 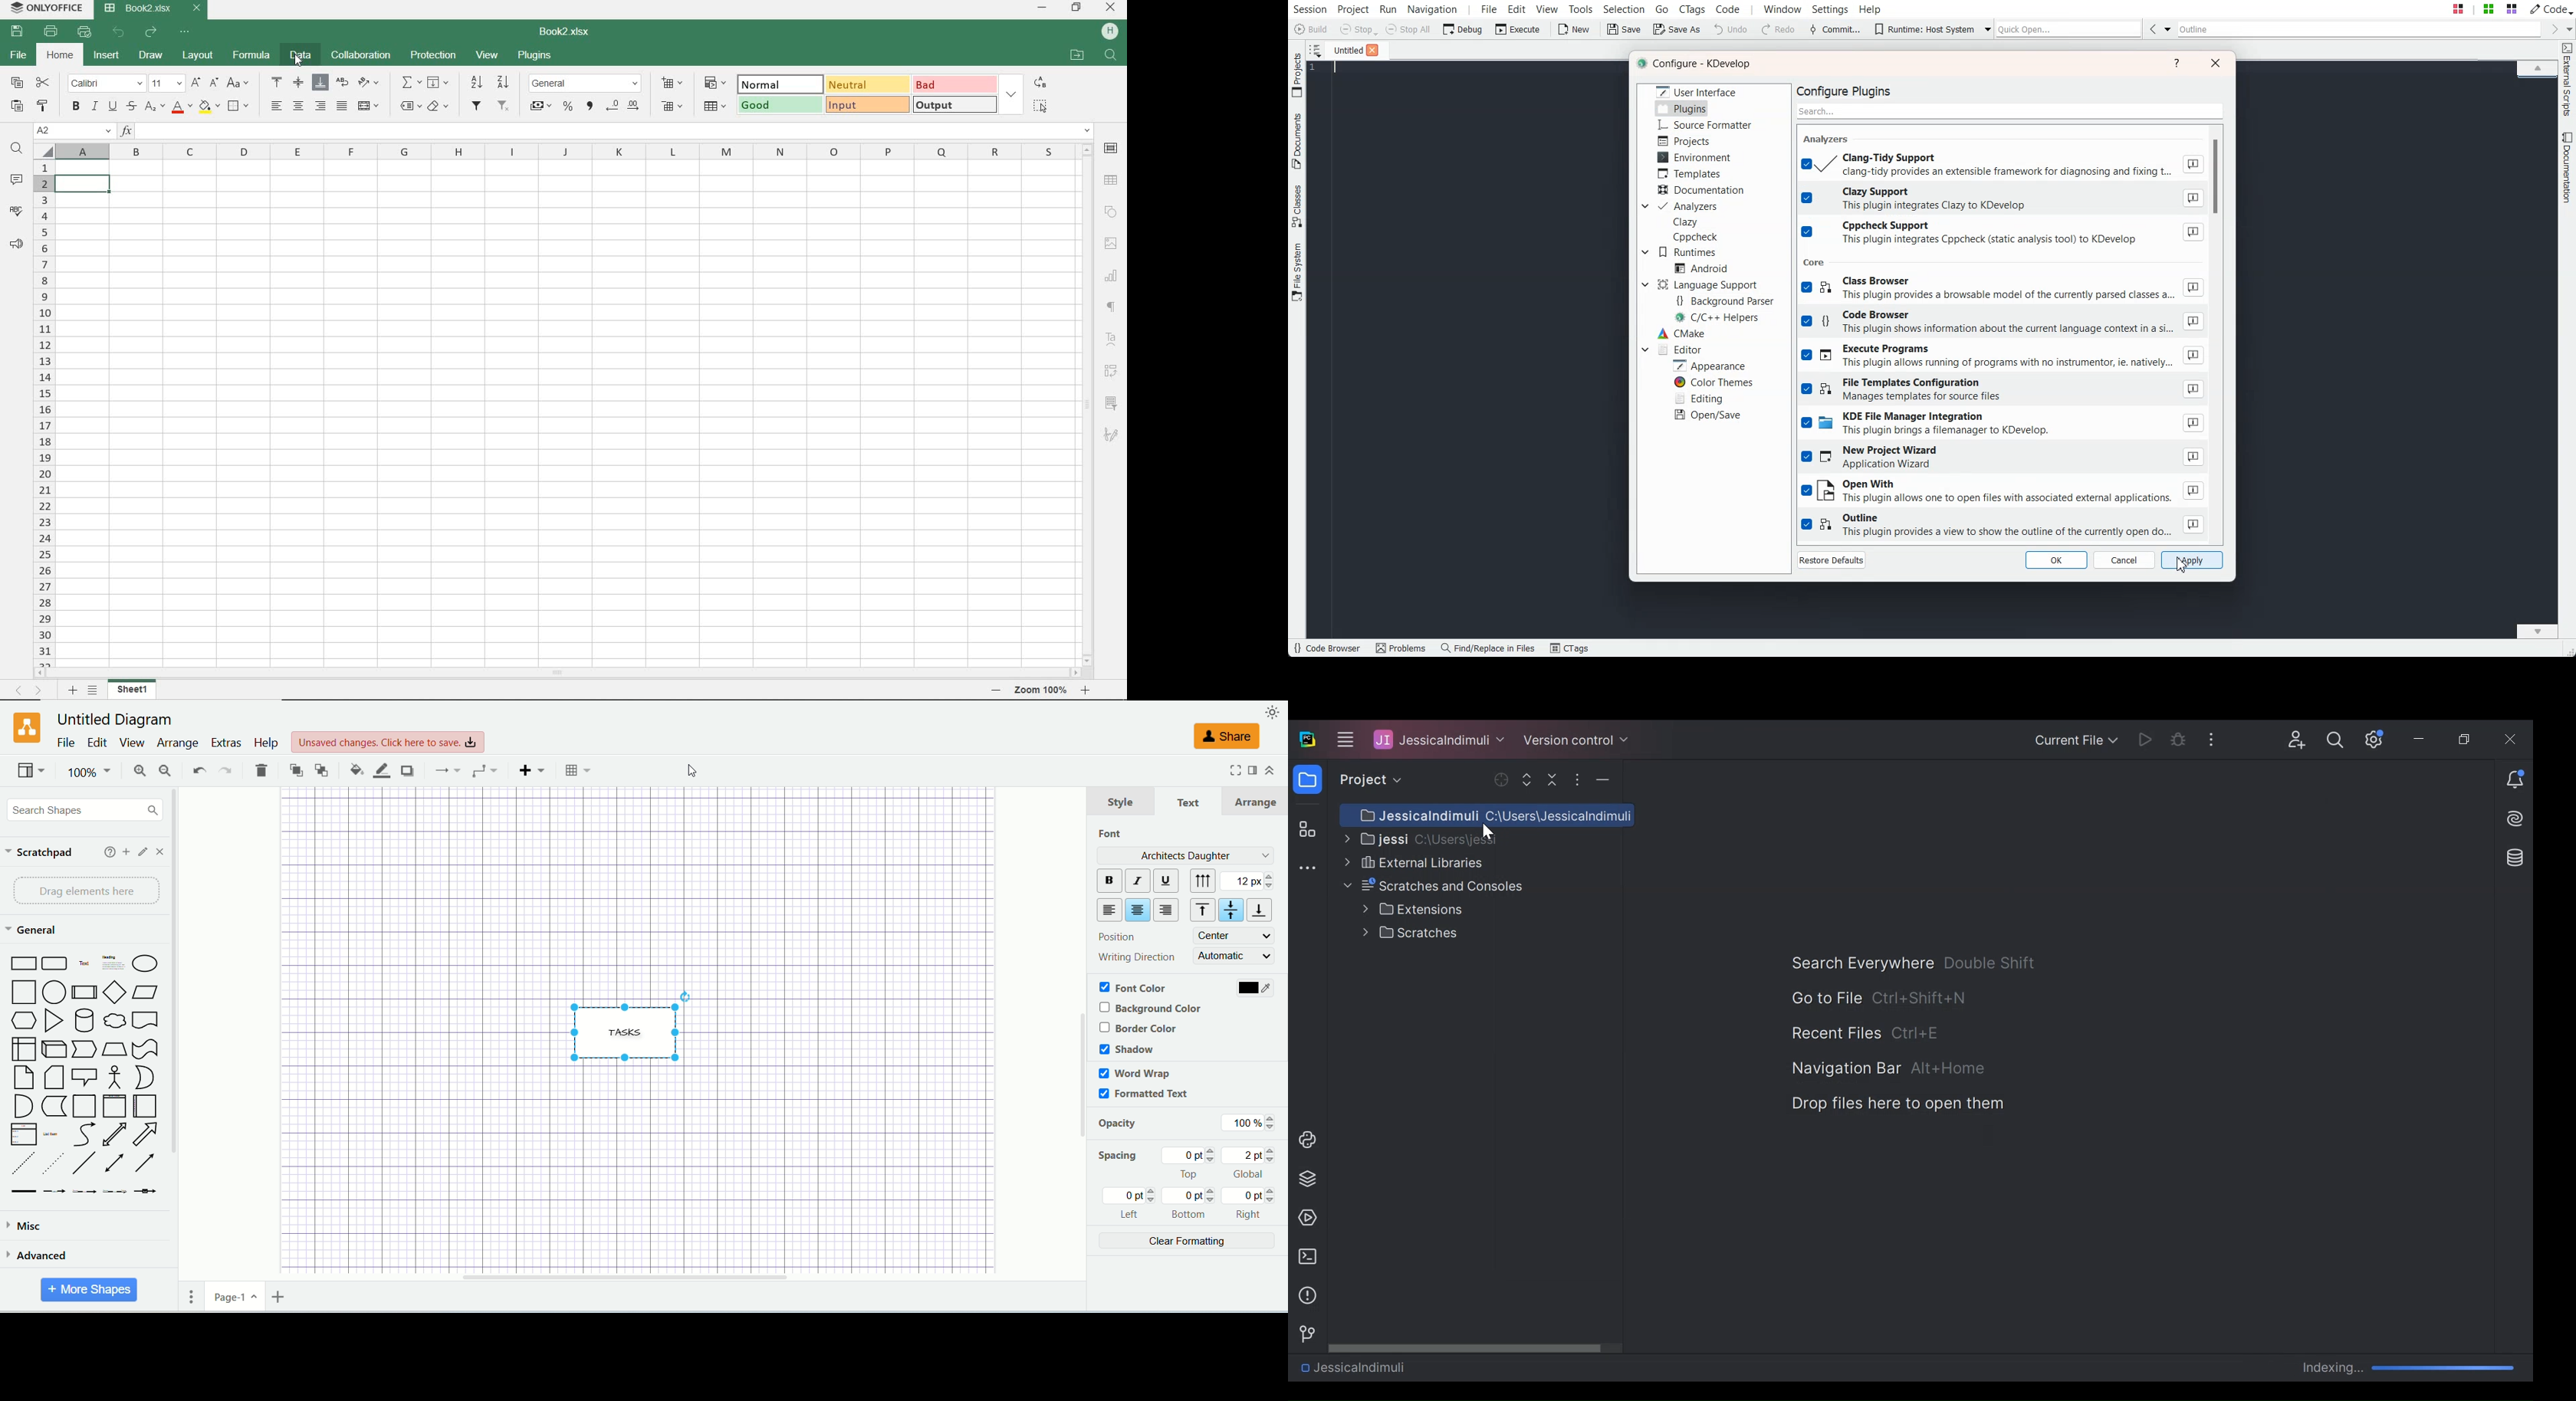 What do you see at coordinates (196, 9) in the screenshot?
I see `CLOSE TAB` at bounding box center [196, 9].